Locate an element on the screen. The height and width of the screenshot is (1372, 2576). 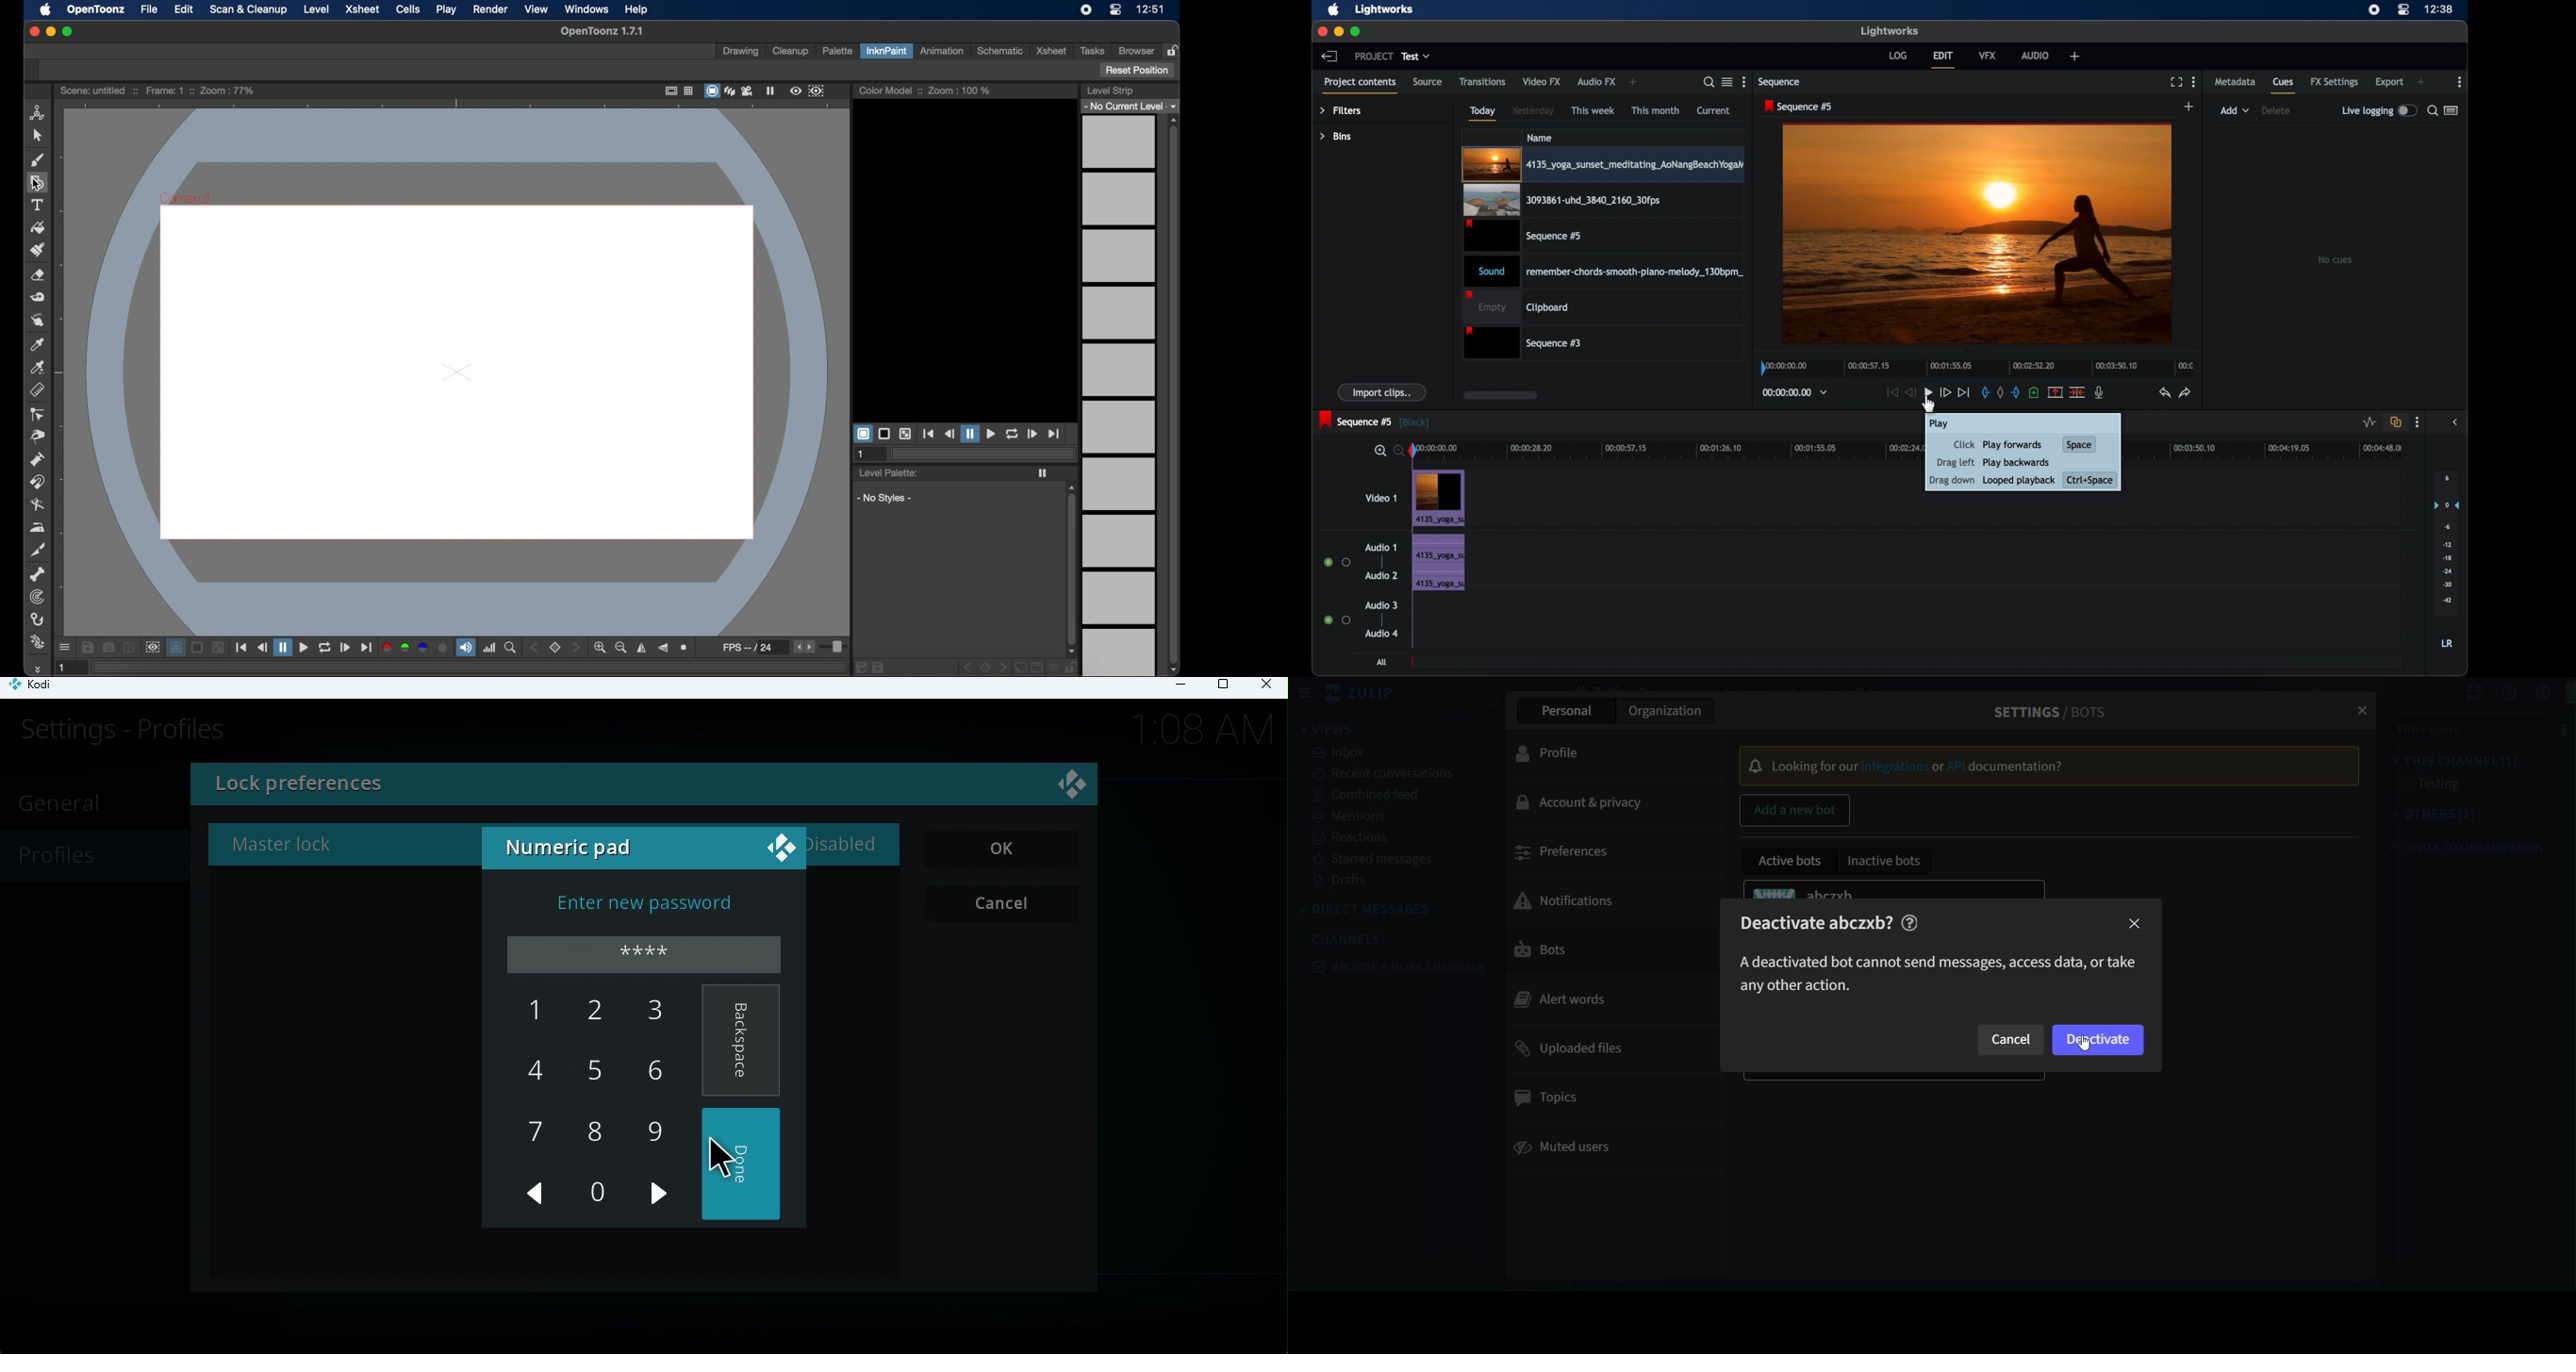
levels is located at coordinates (1121, 396).